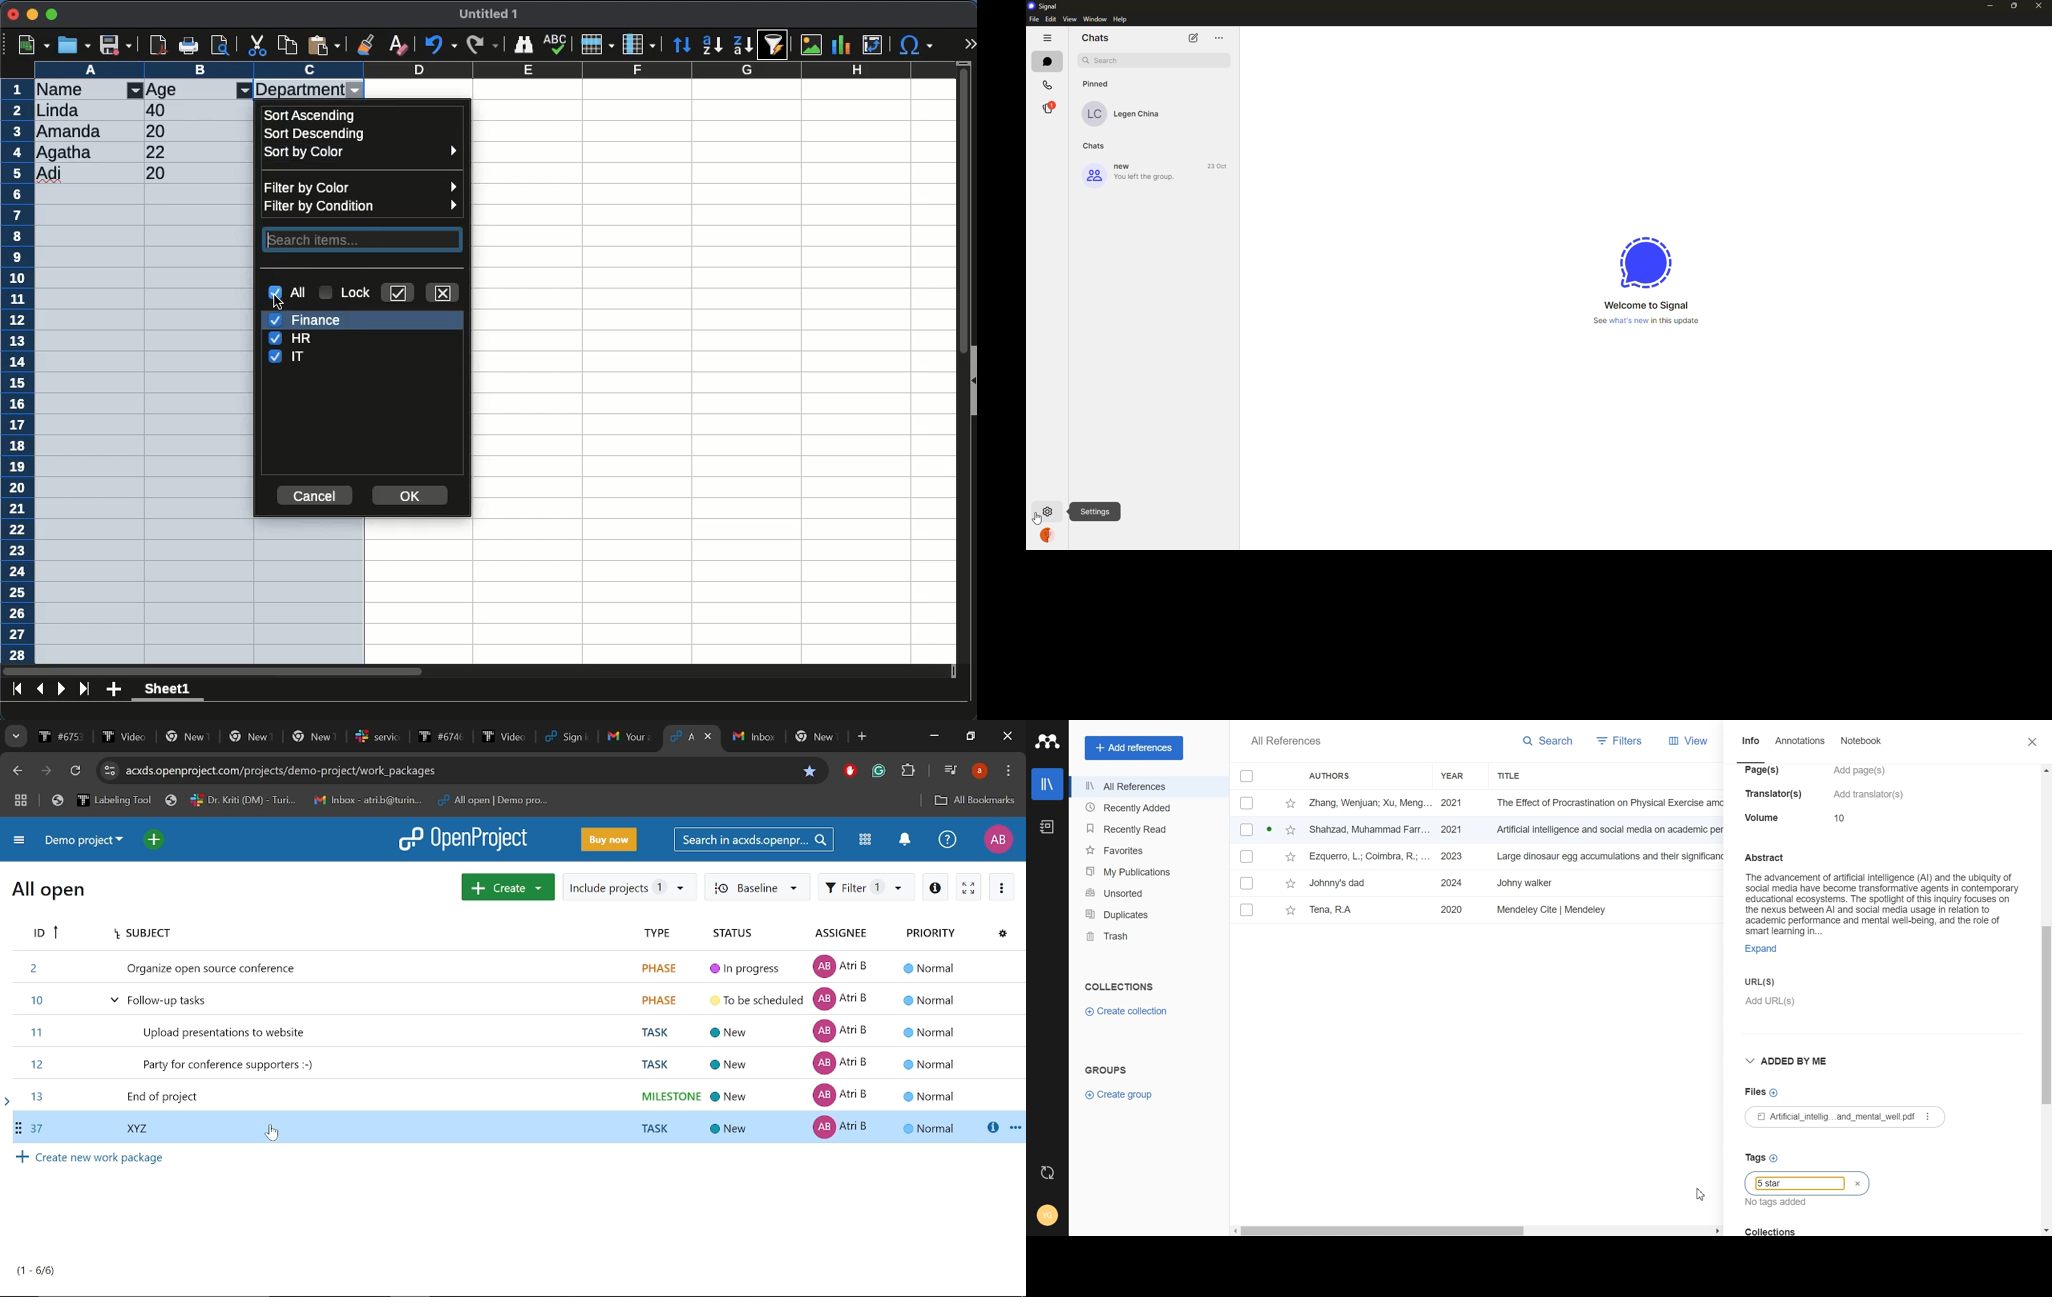 Image resolution: width=2072 pixels, height=1316 pixels. Describe the element at coordinates (742, 44) in the screenshot. I see `descending` at that location.